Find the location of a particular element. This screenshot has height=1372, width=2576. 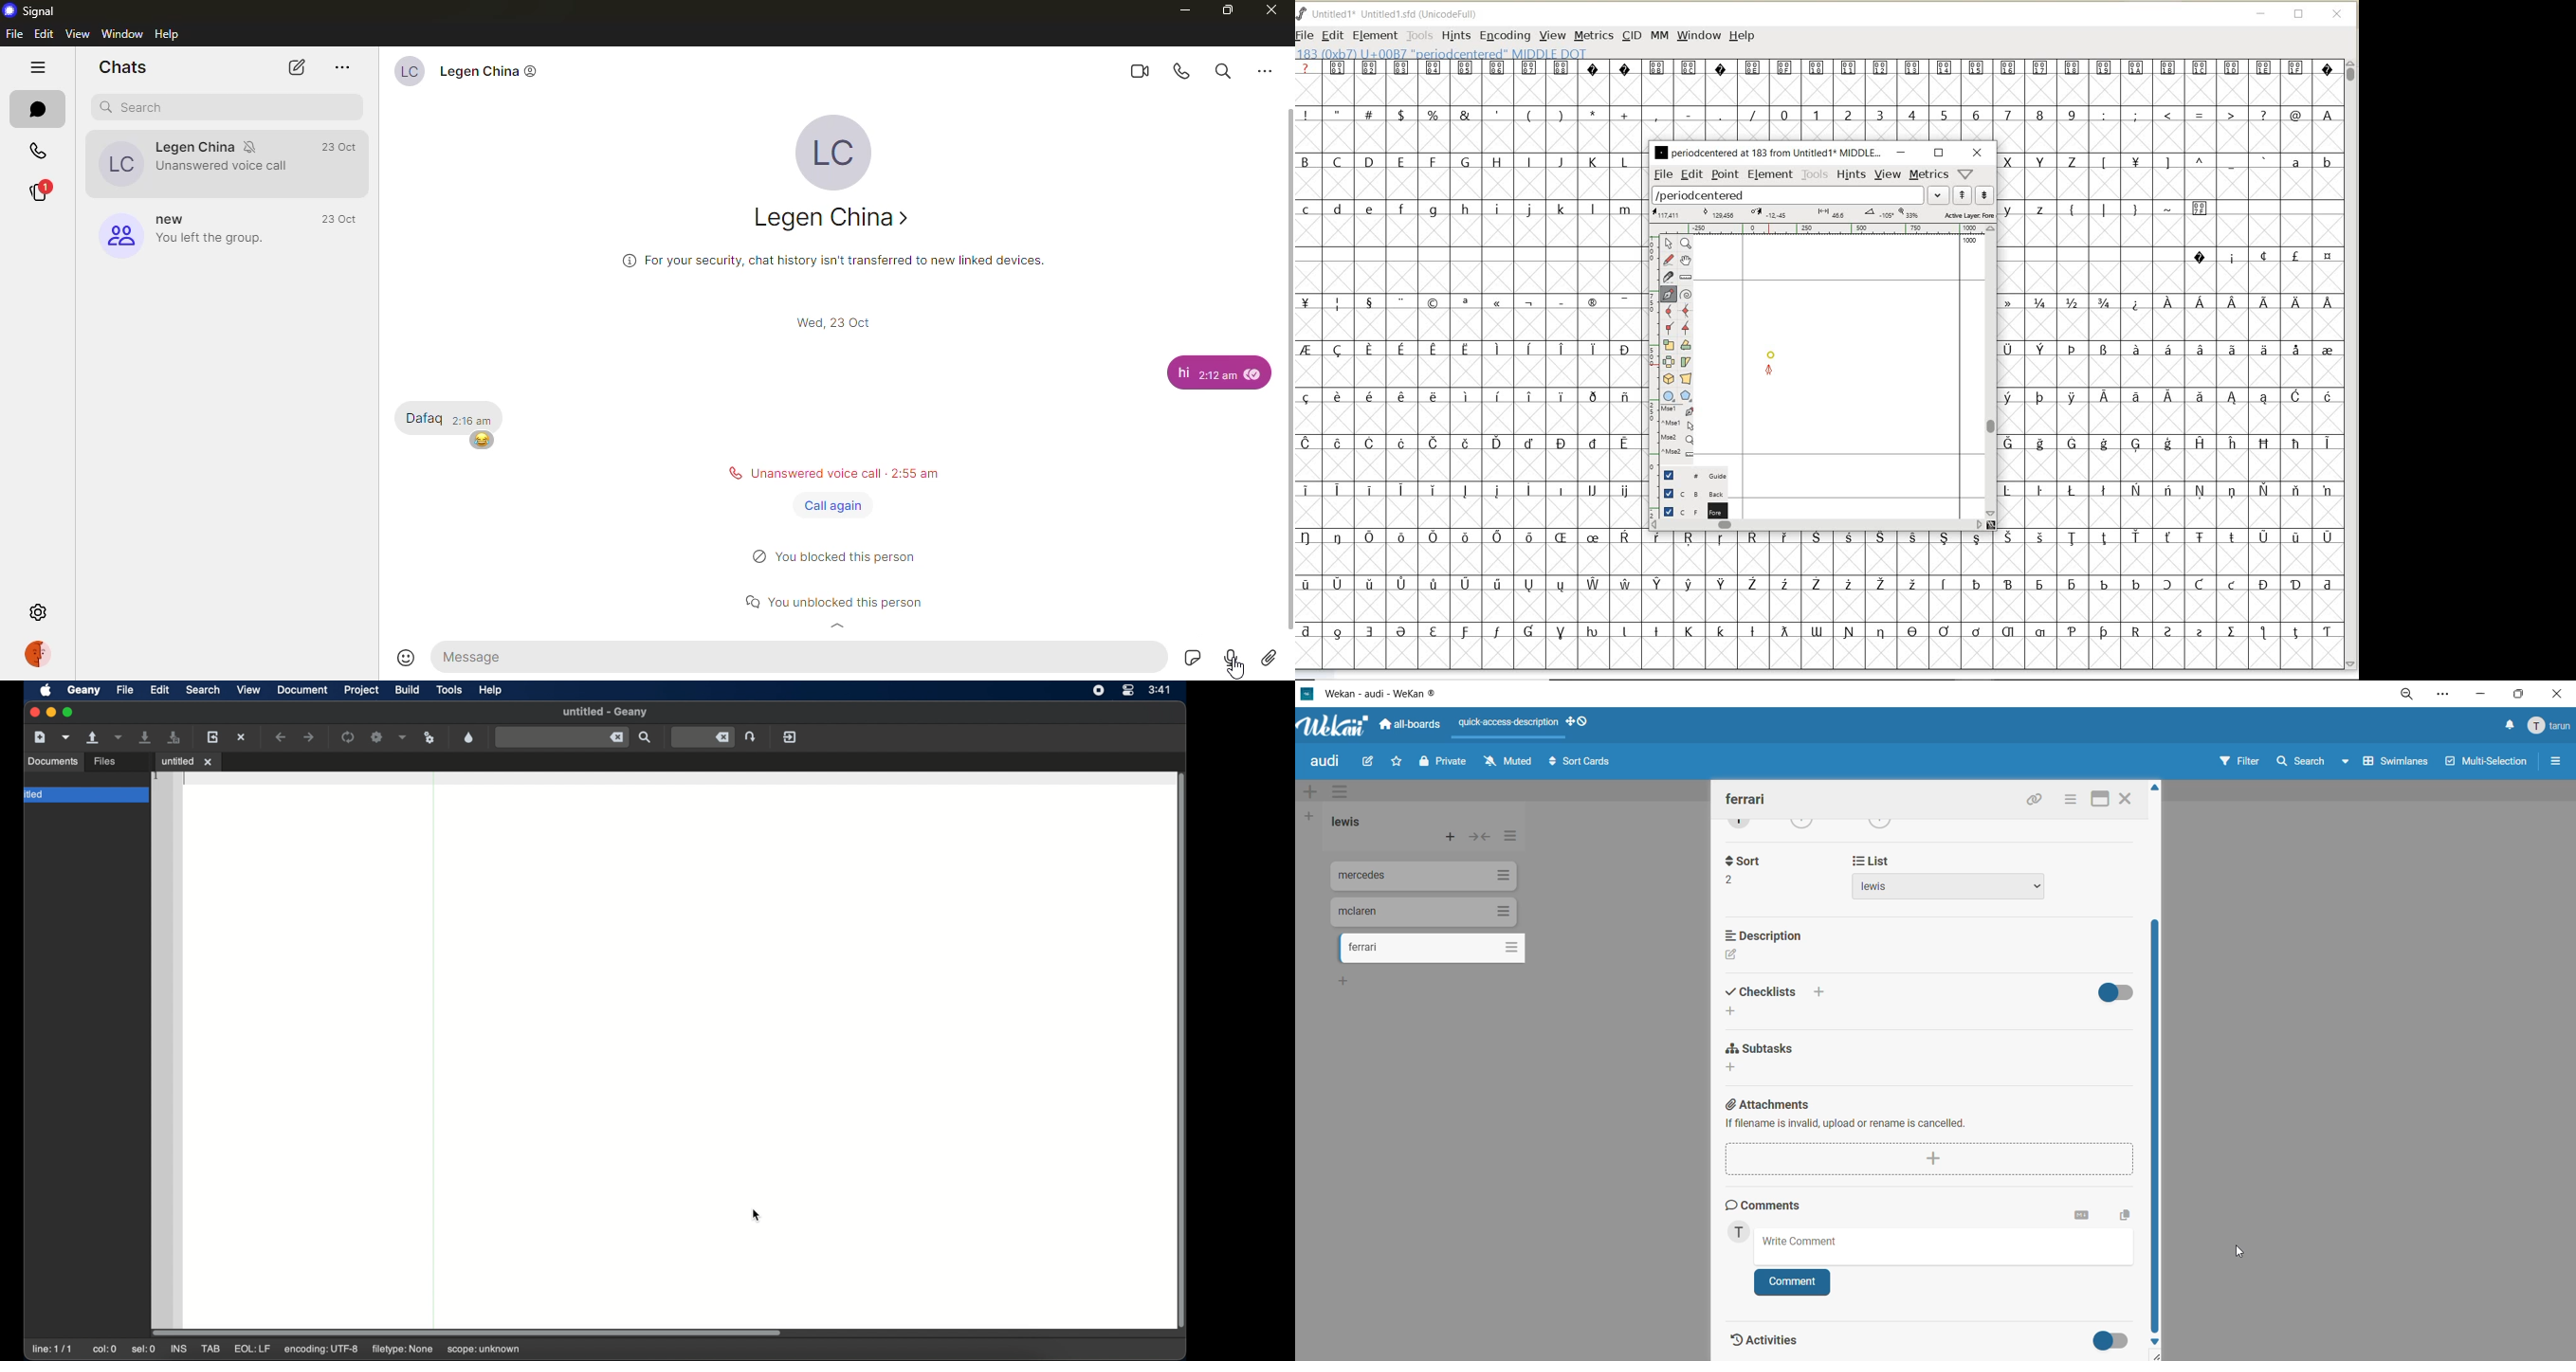

RESTORE is located at coordinates (2299, 16).